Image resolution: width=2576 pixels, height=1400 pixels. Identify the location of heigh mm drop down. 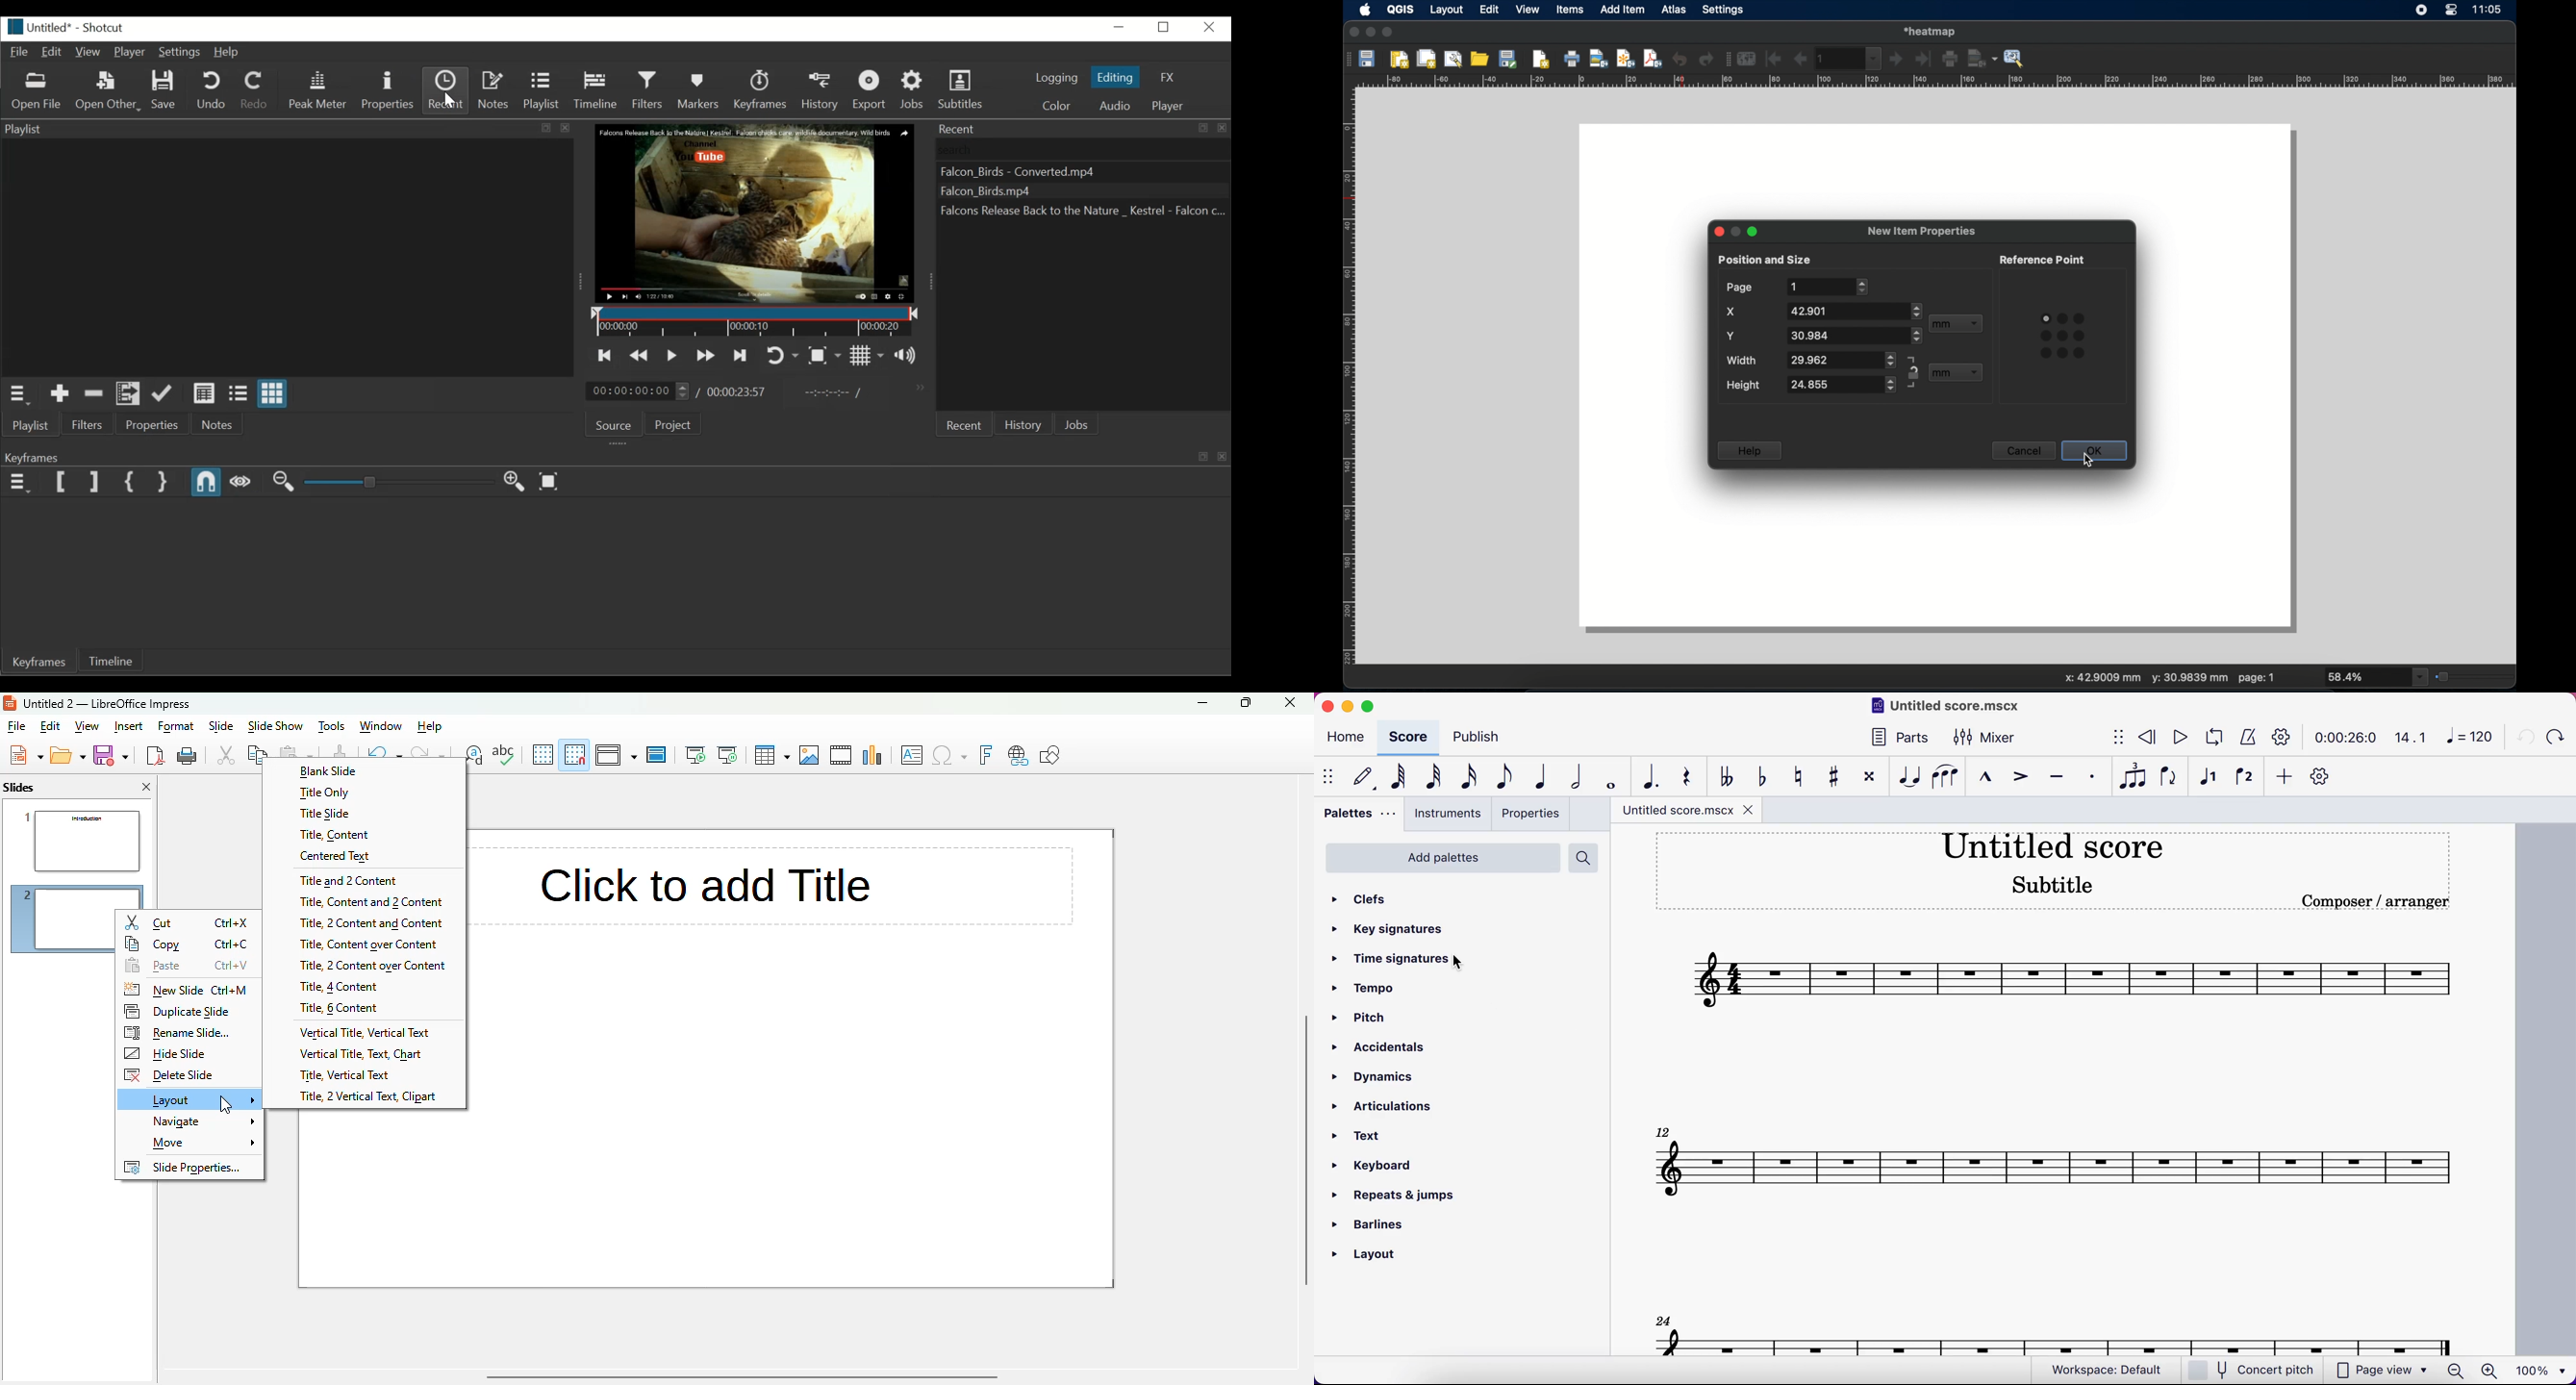
(1956, 373).